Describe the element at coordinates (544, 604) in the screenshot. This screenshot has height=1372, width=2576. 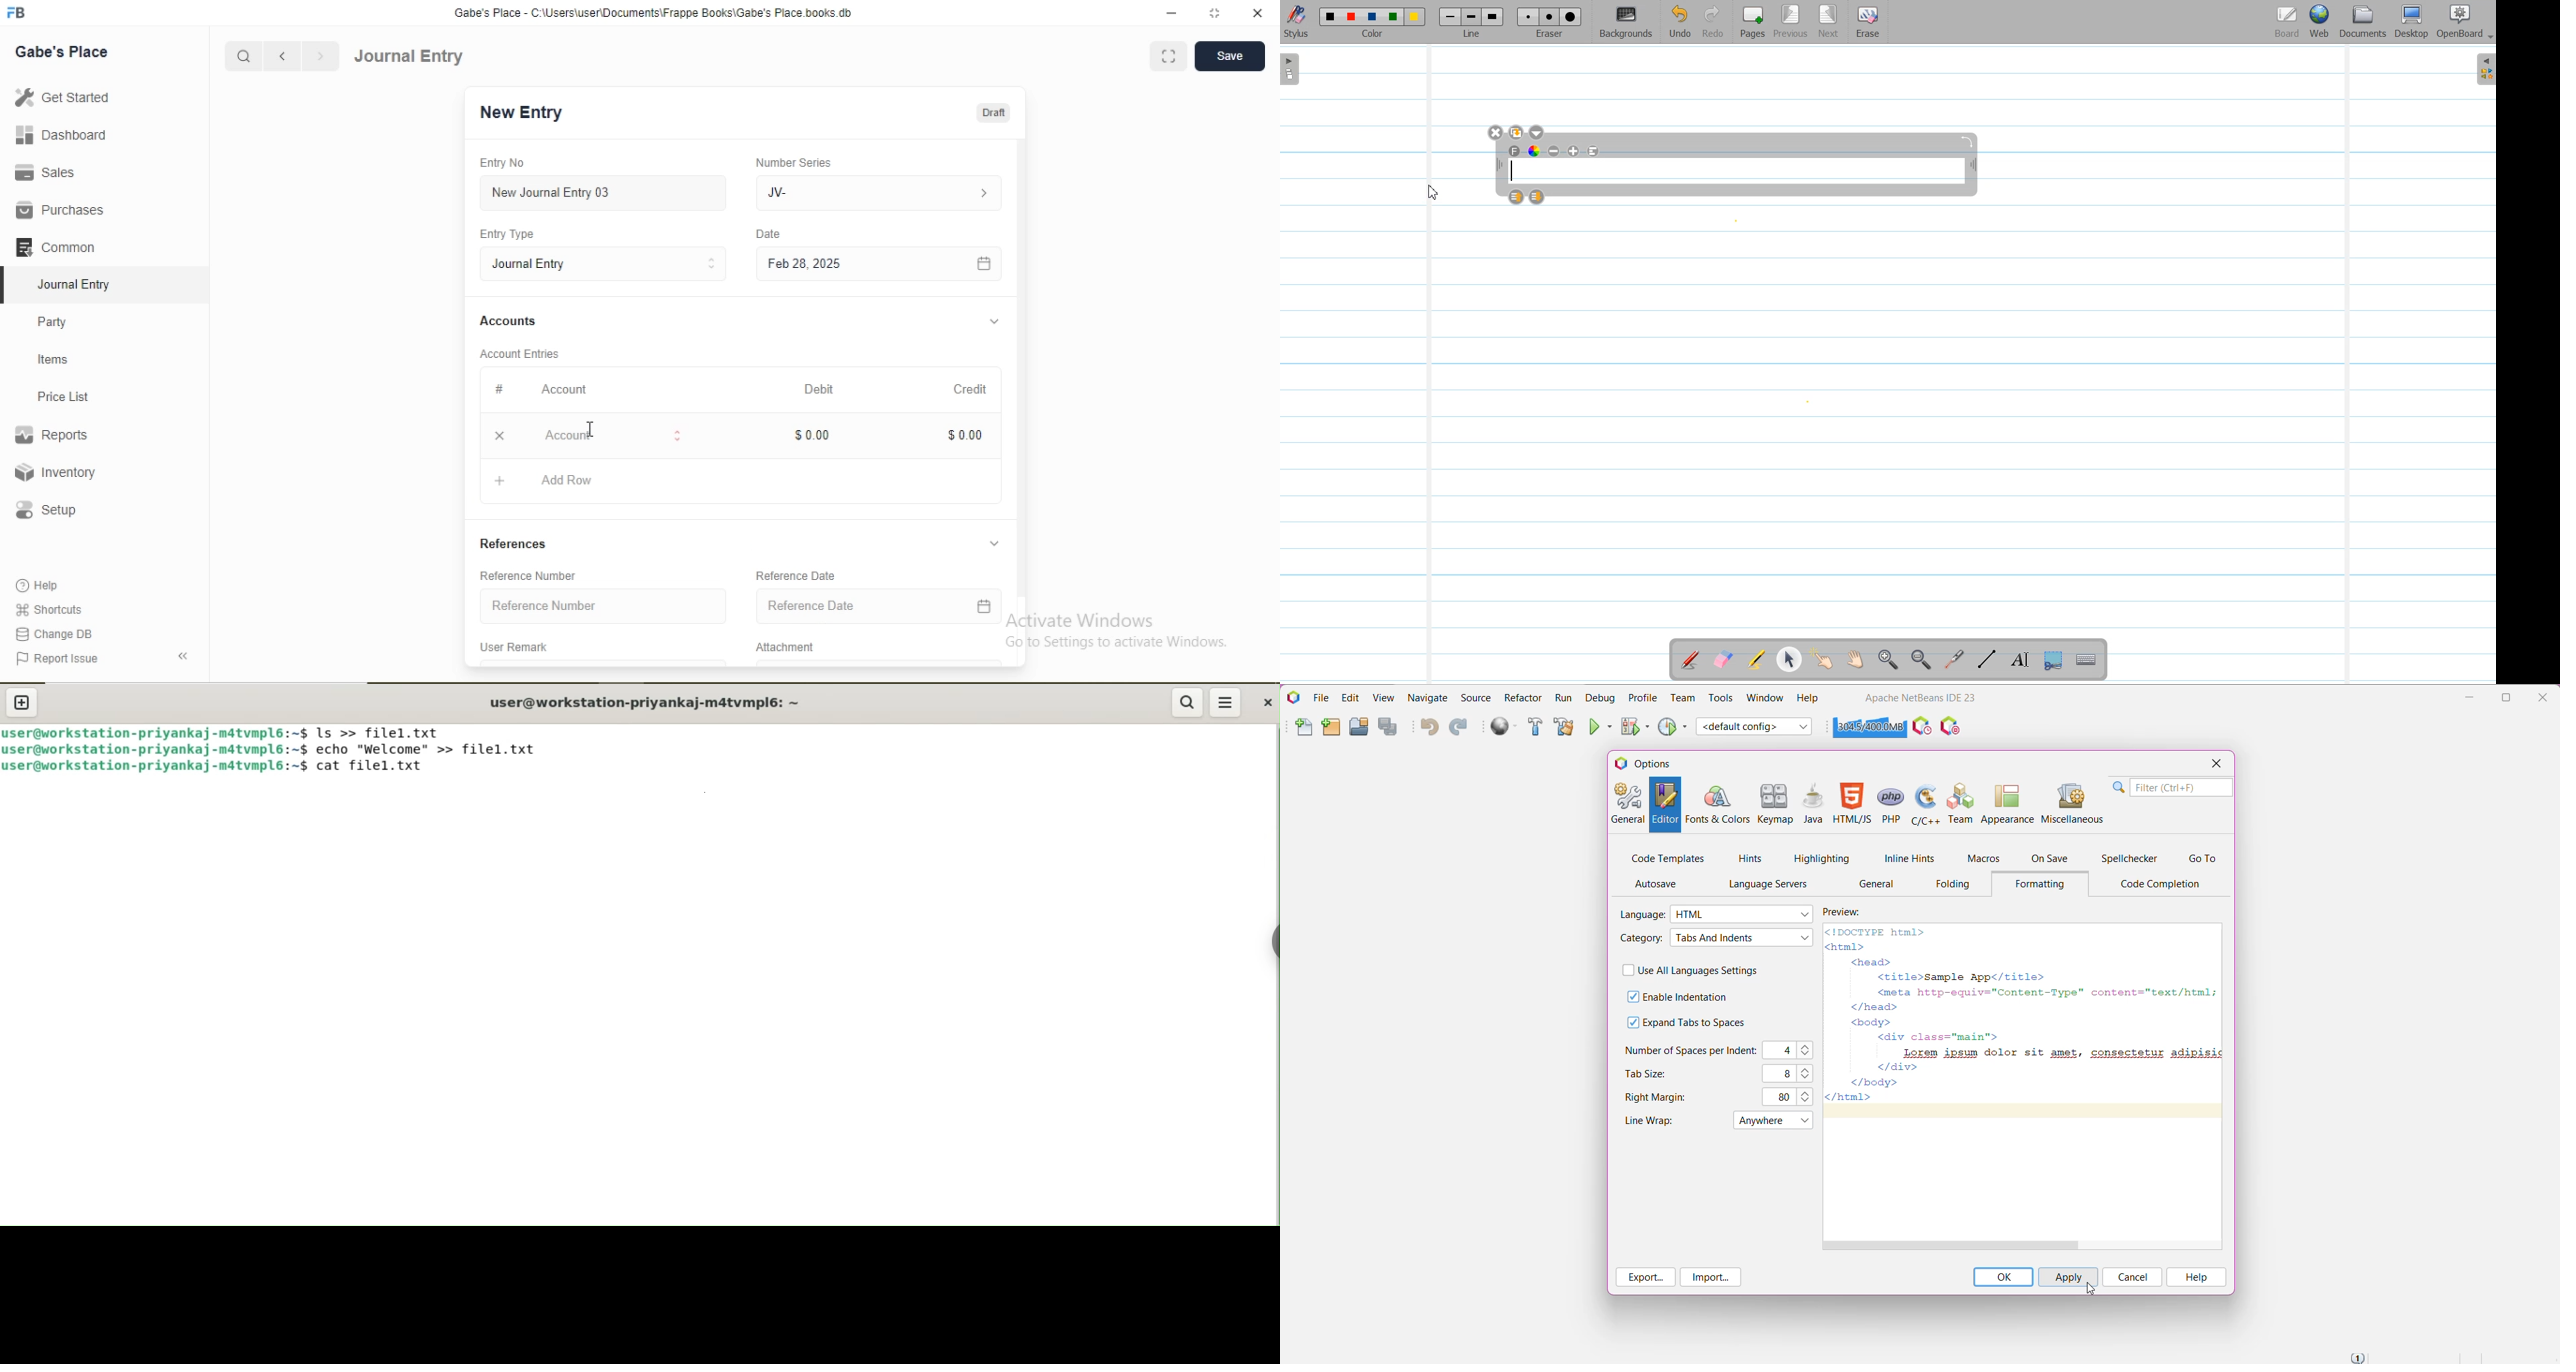
I see `Reference Number` at that location.